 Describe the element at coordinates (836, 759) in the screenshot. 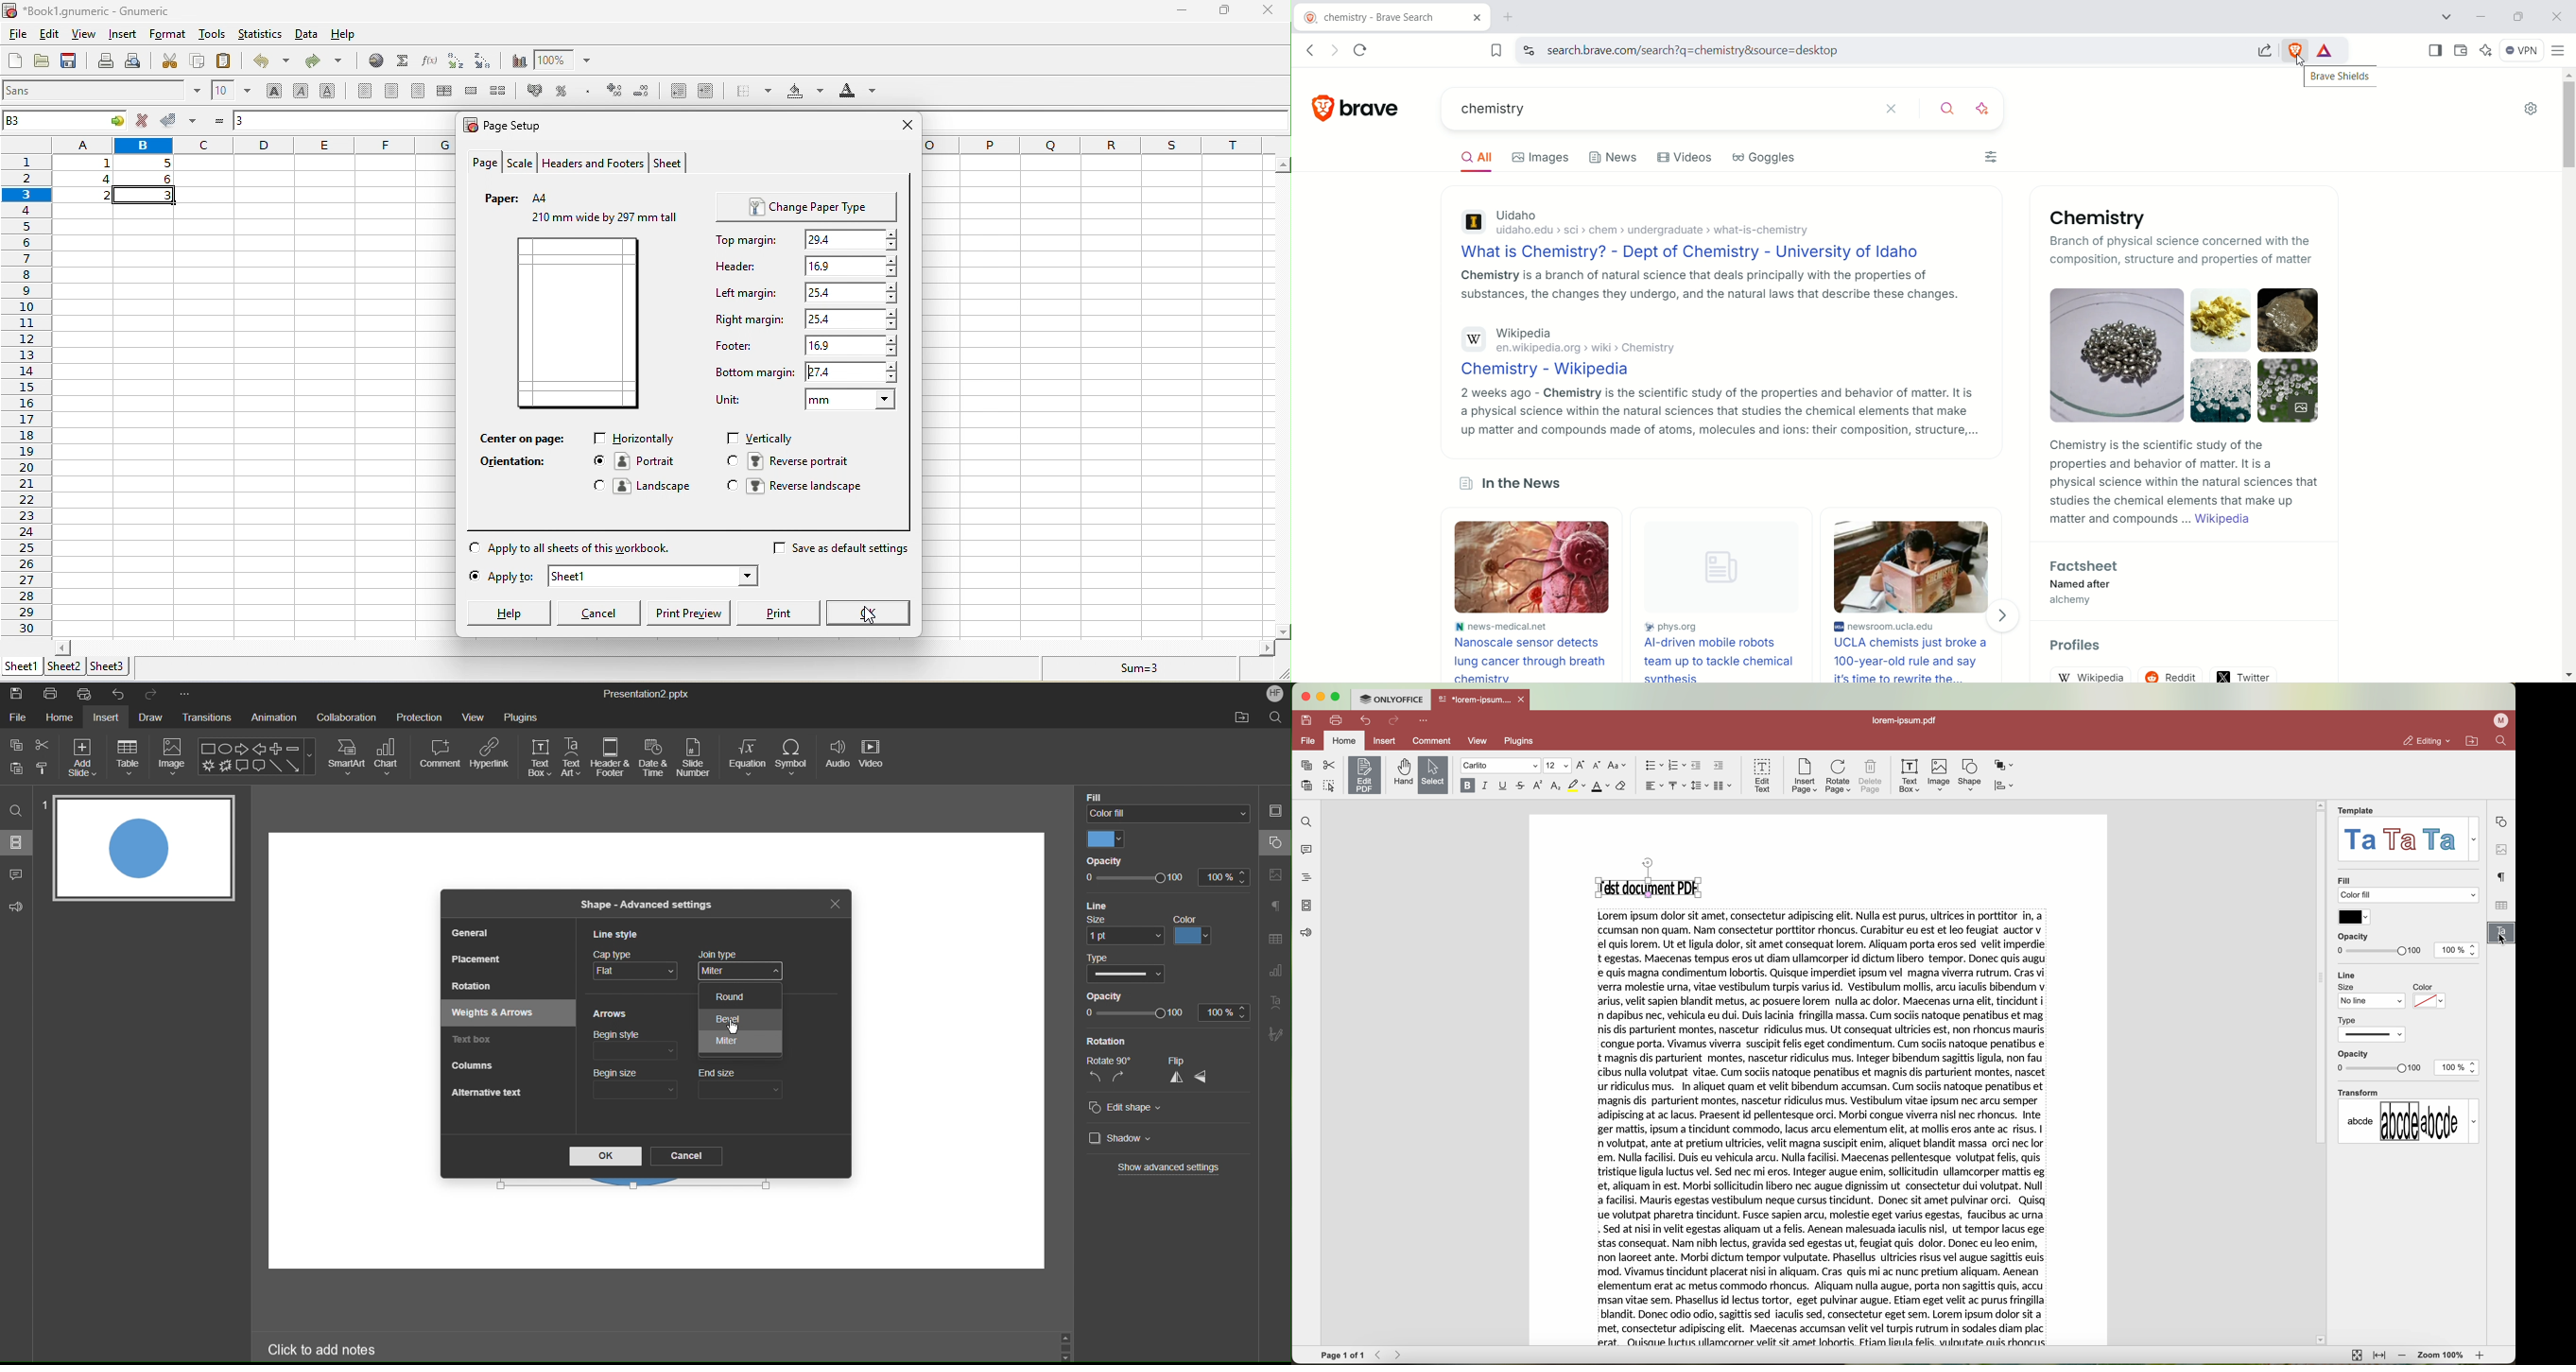

I see `Audio` at that location.